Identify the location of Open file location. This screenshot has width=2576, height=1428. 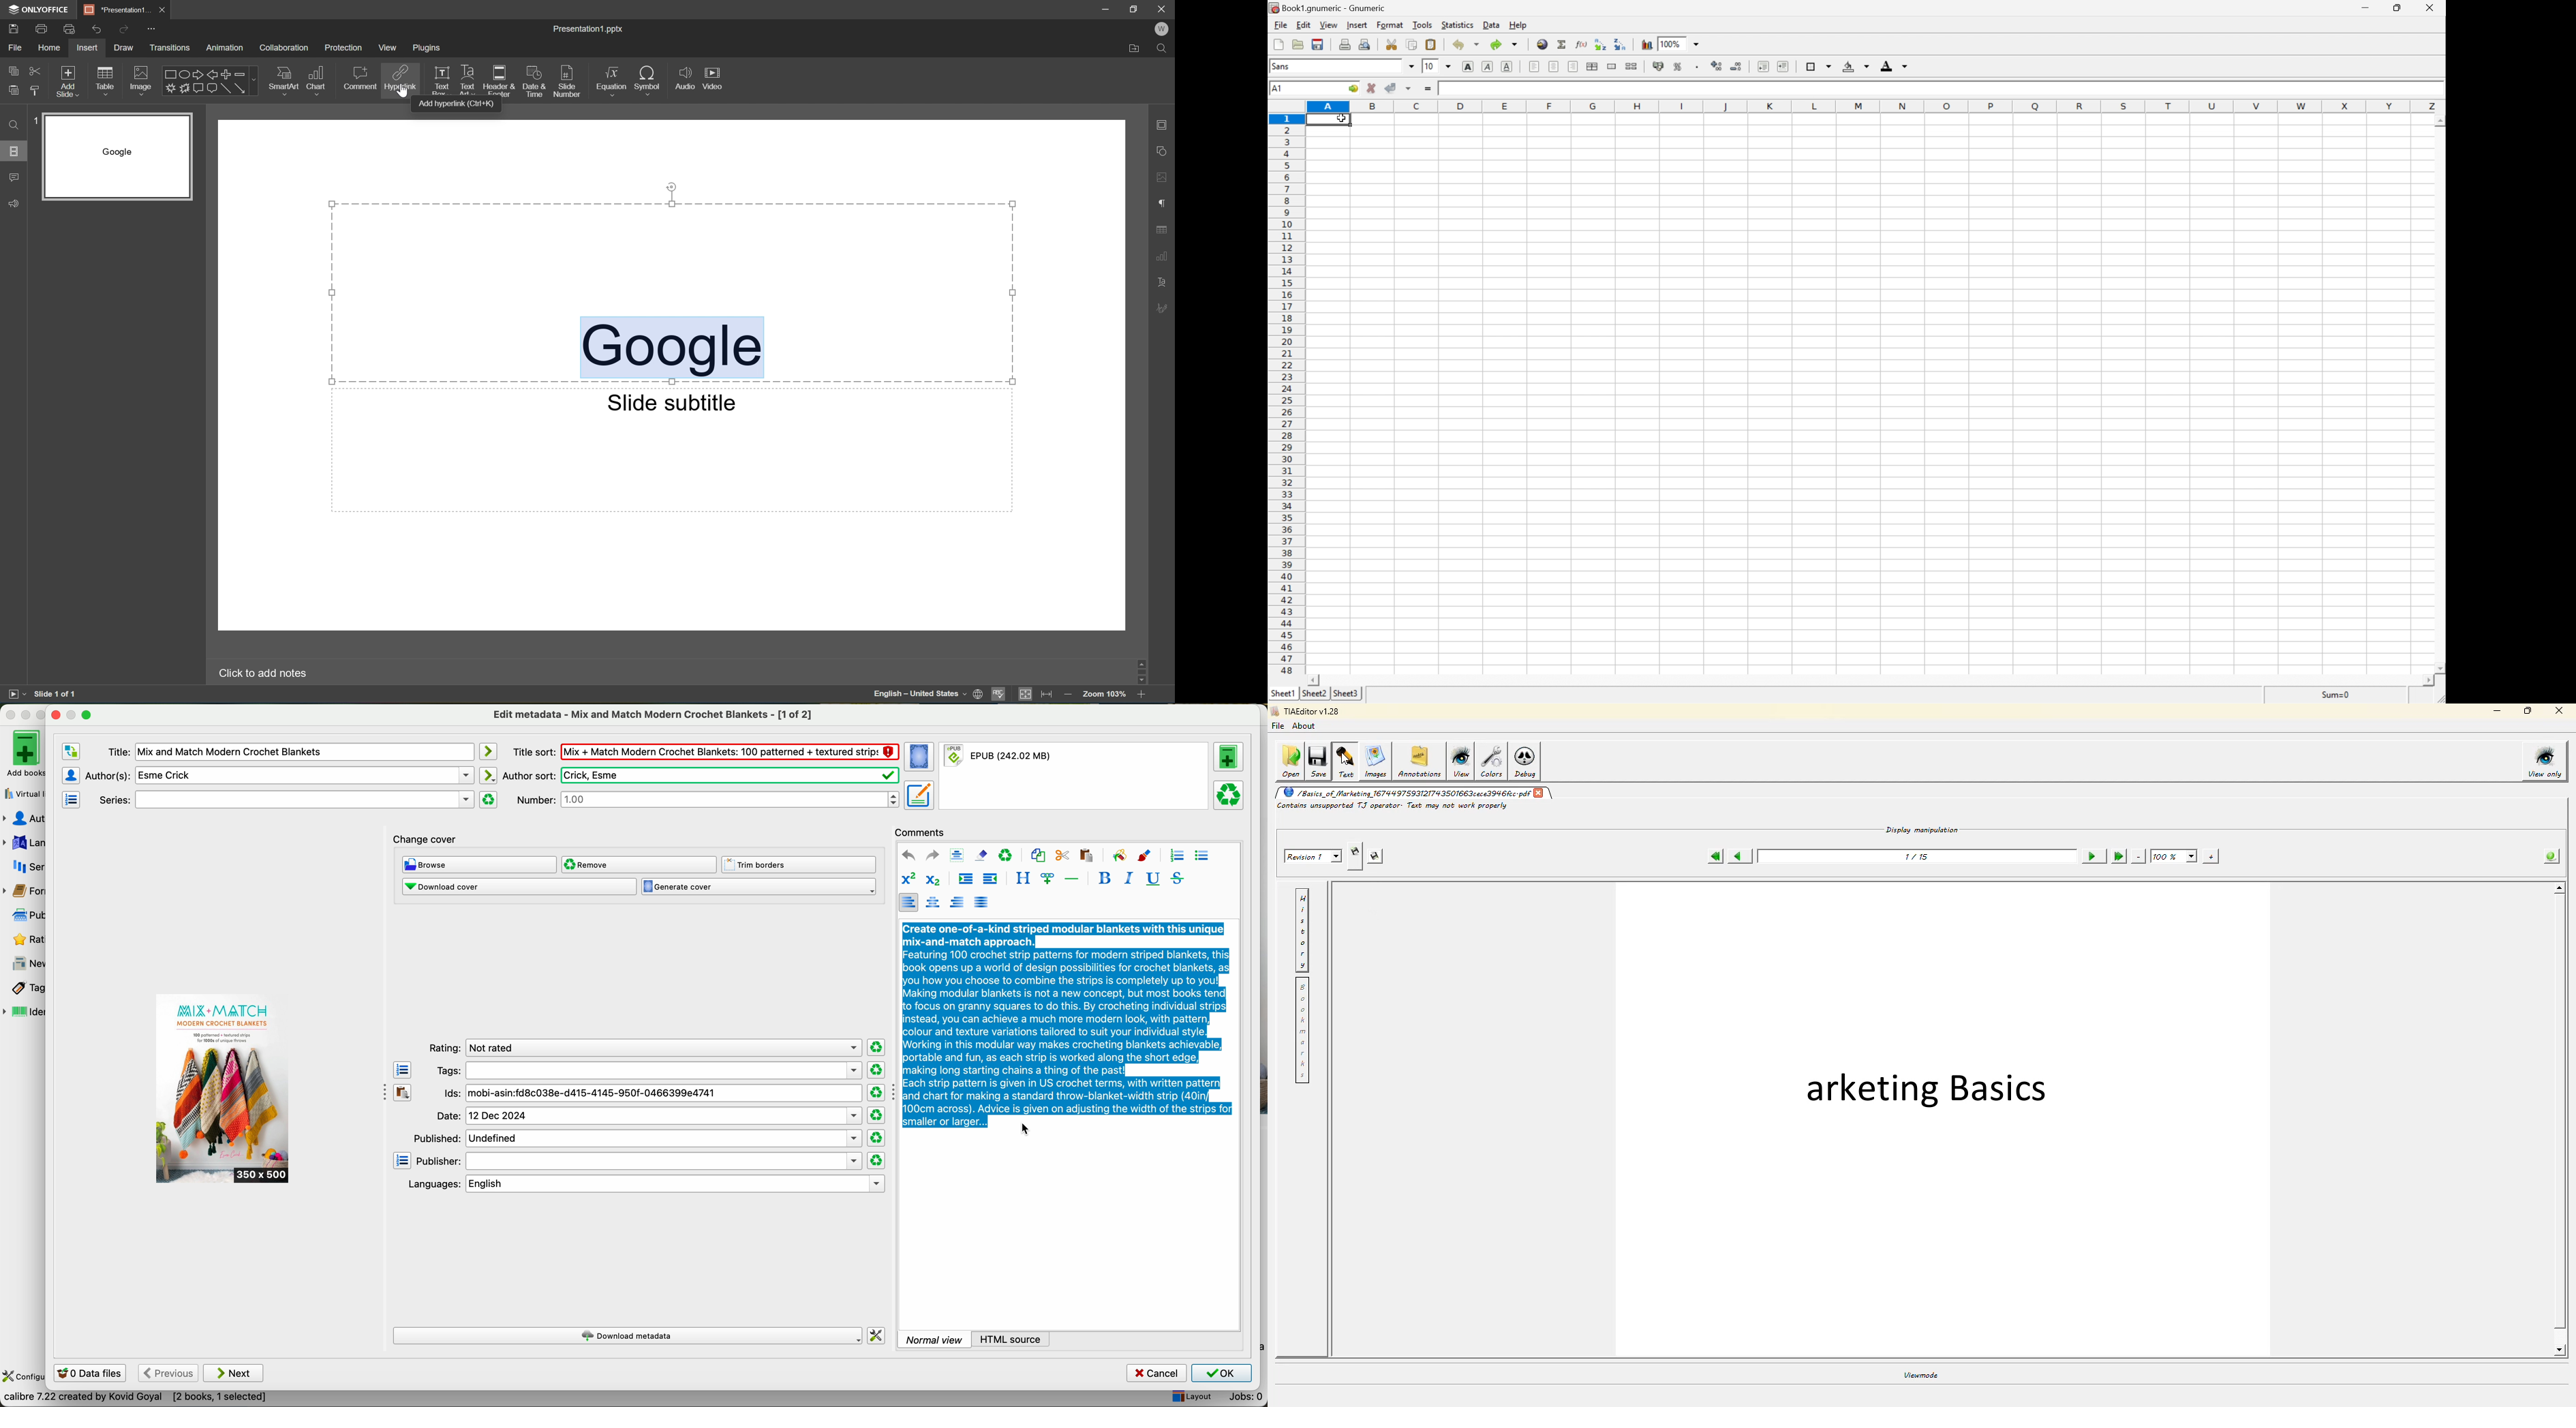
(1134, 49).